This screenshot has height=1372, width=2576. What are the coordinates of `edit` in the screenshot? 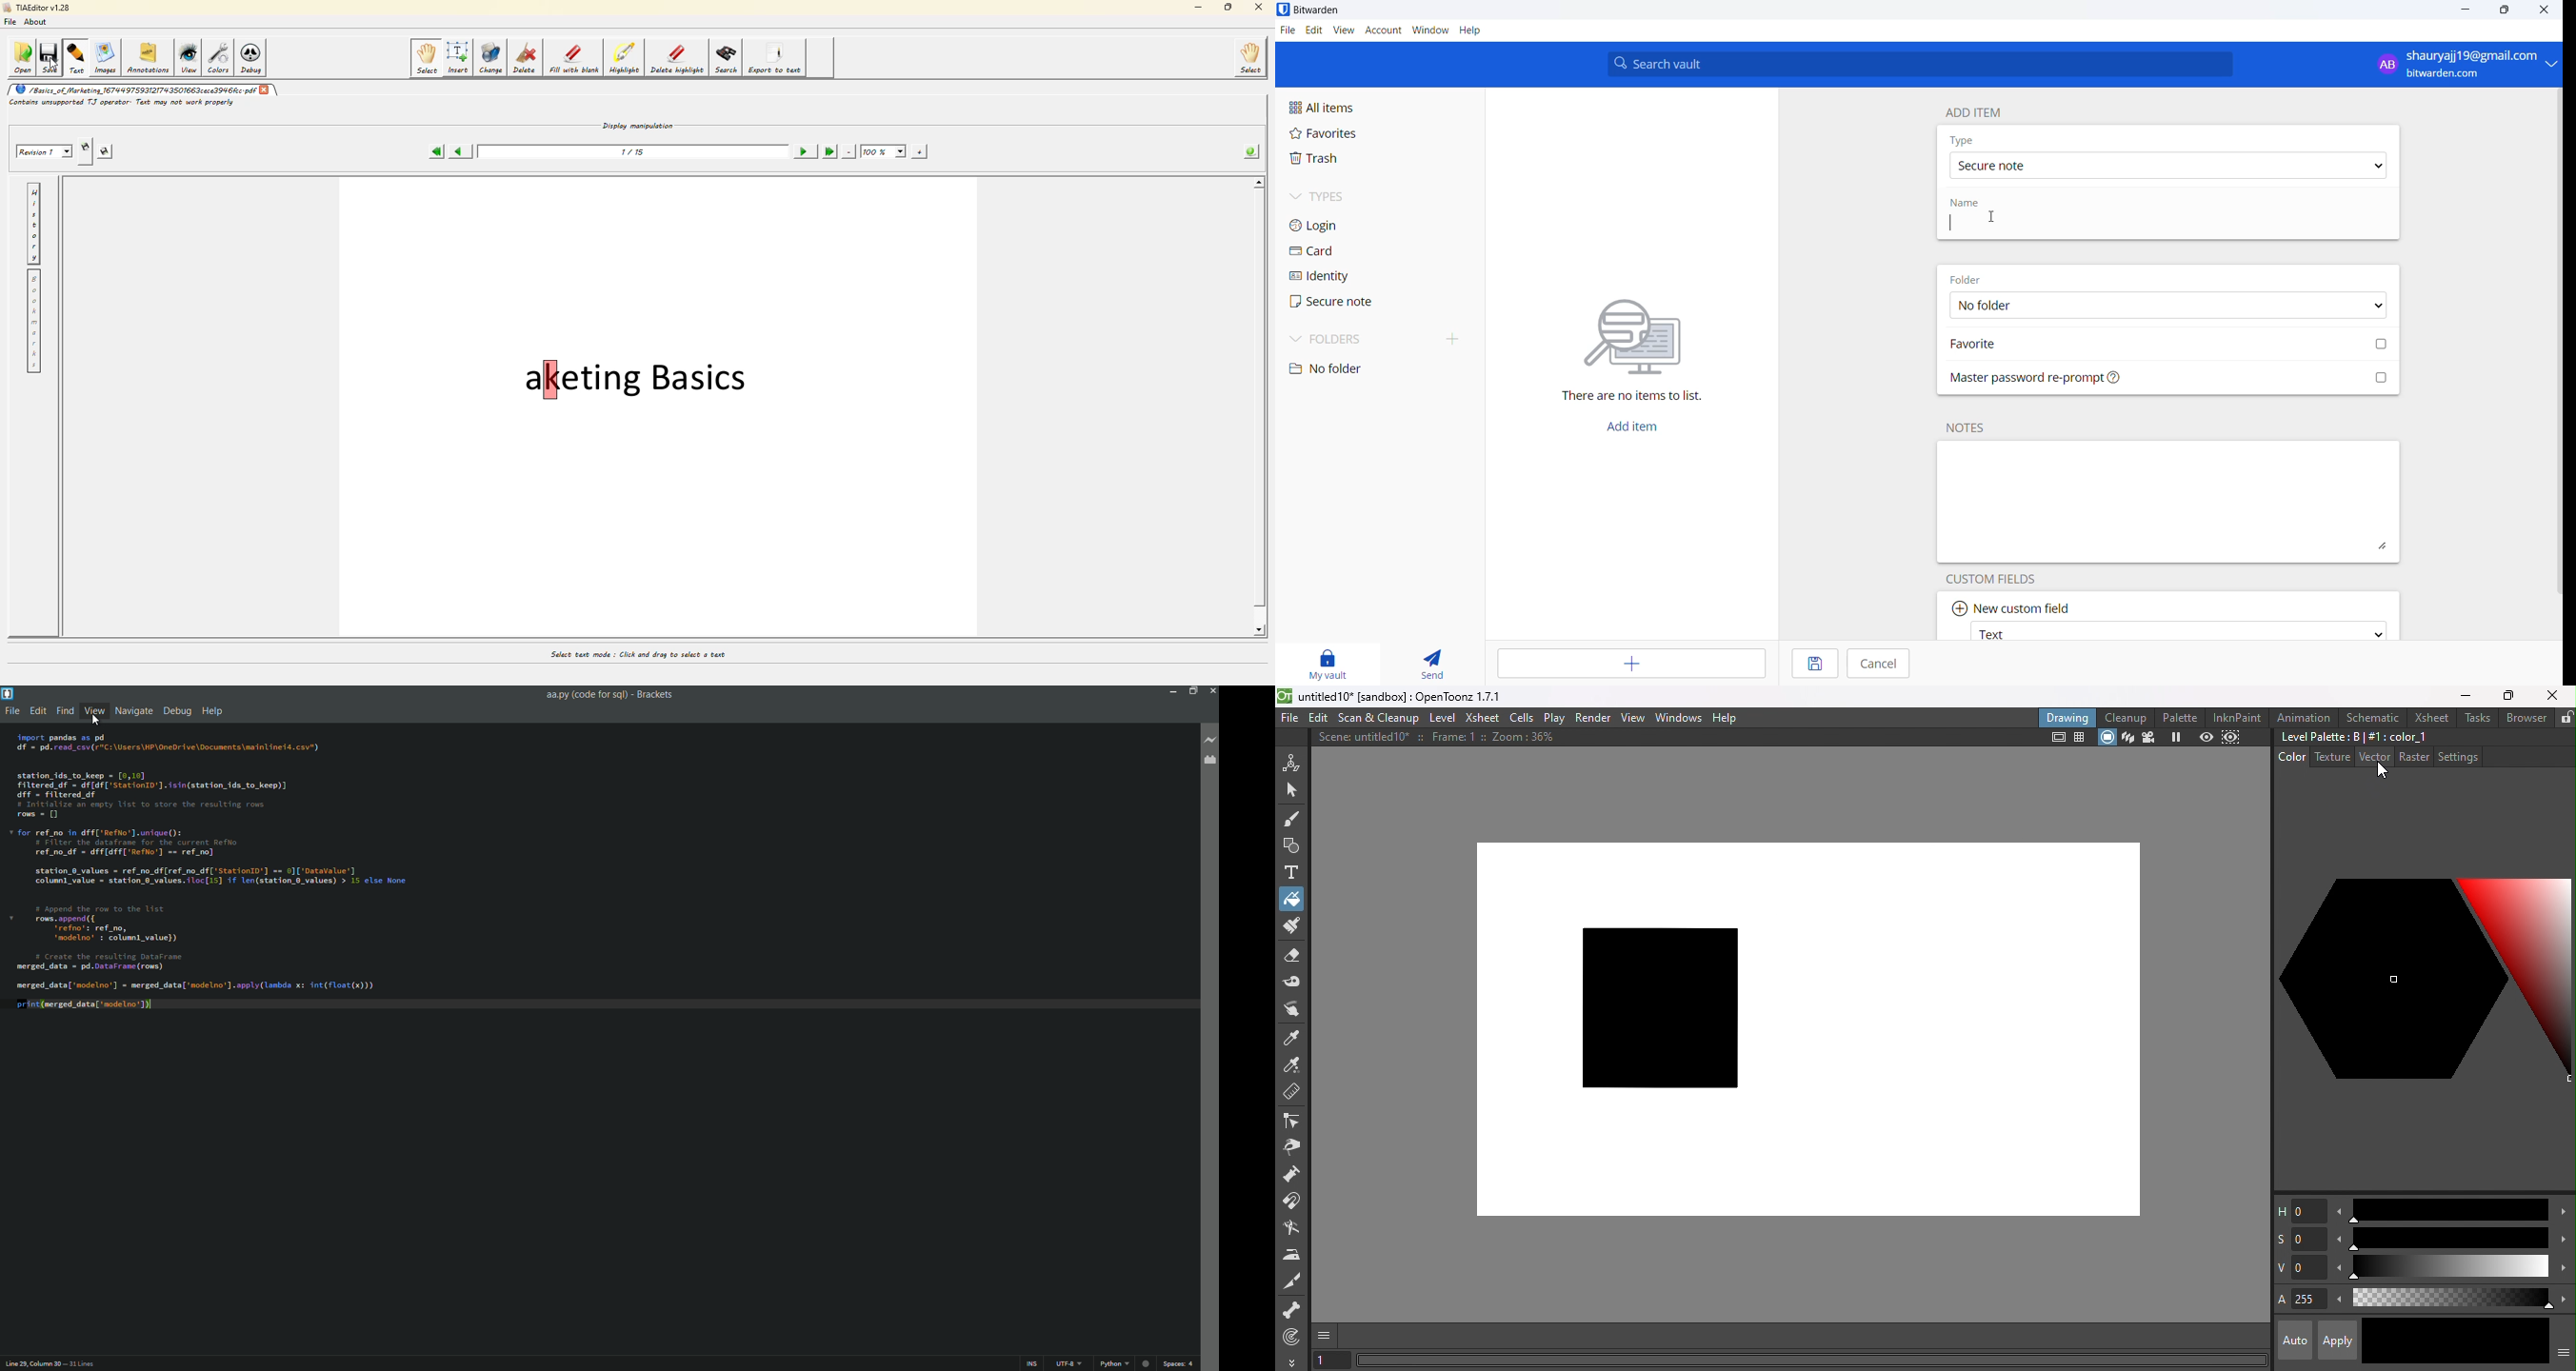 It's located at (1312, 30).